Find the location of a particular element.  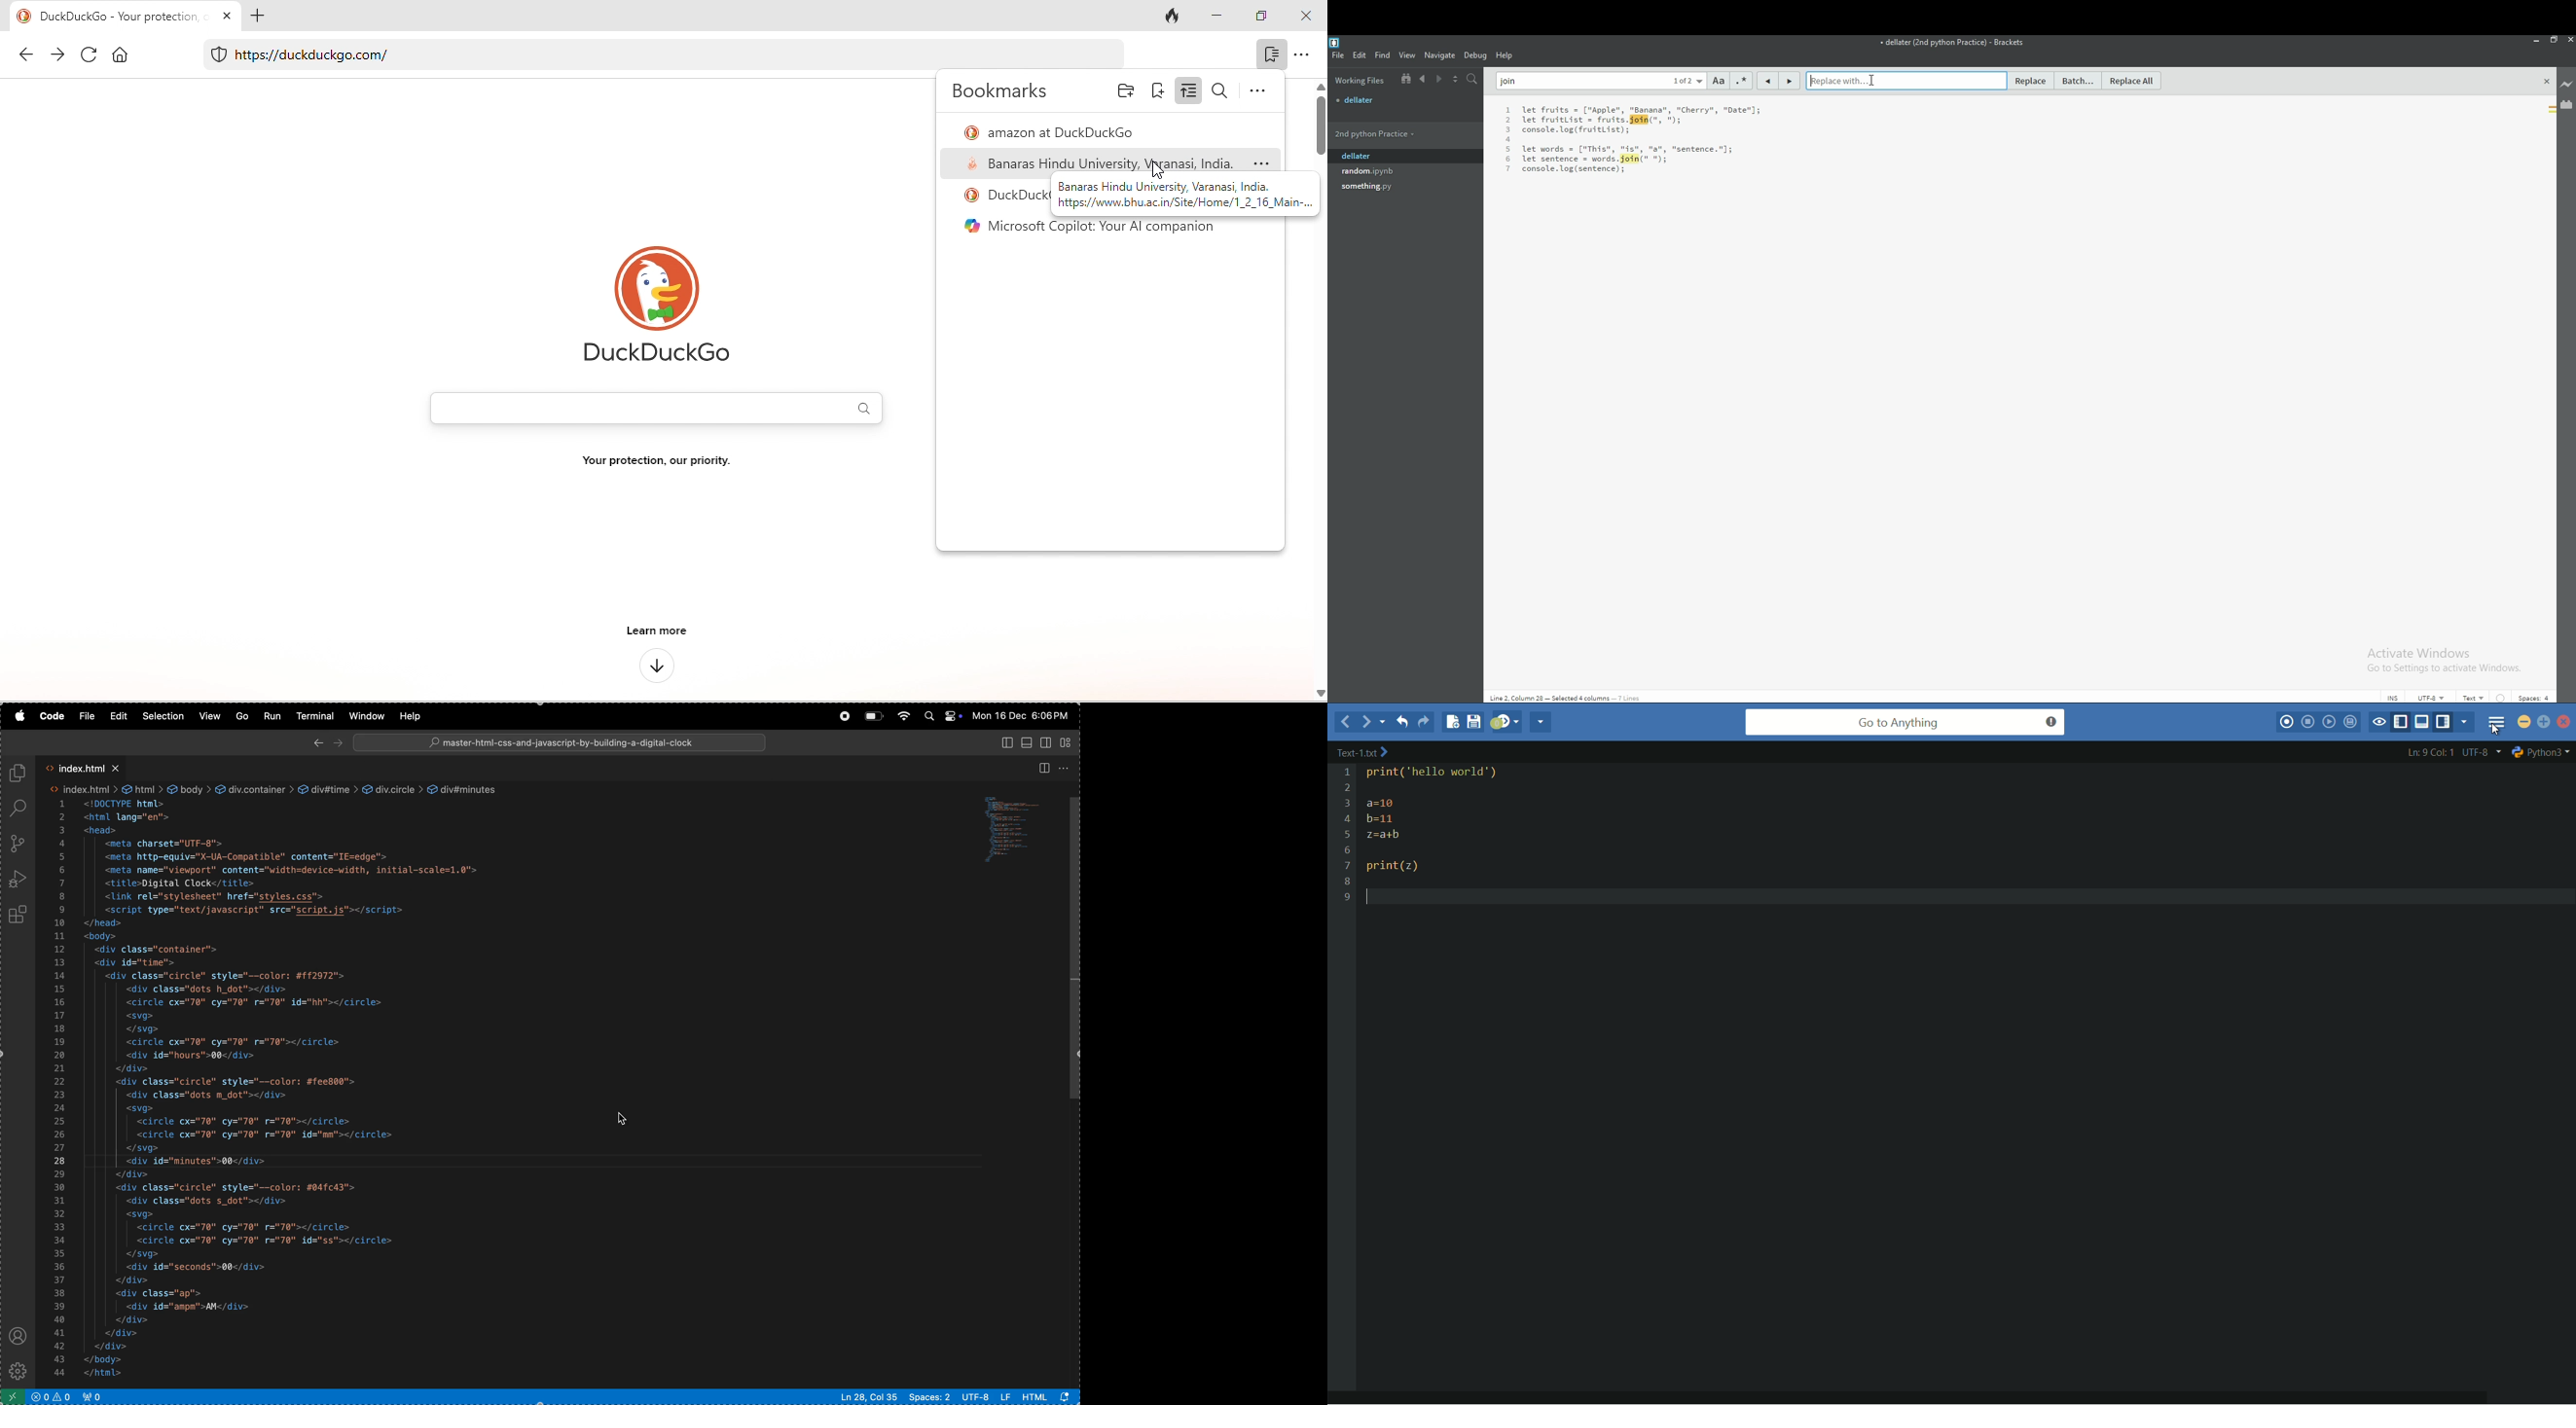

add bookmark is located at coordinates (1157, 90).